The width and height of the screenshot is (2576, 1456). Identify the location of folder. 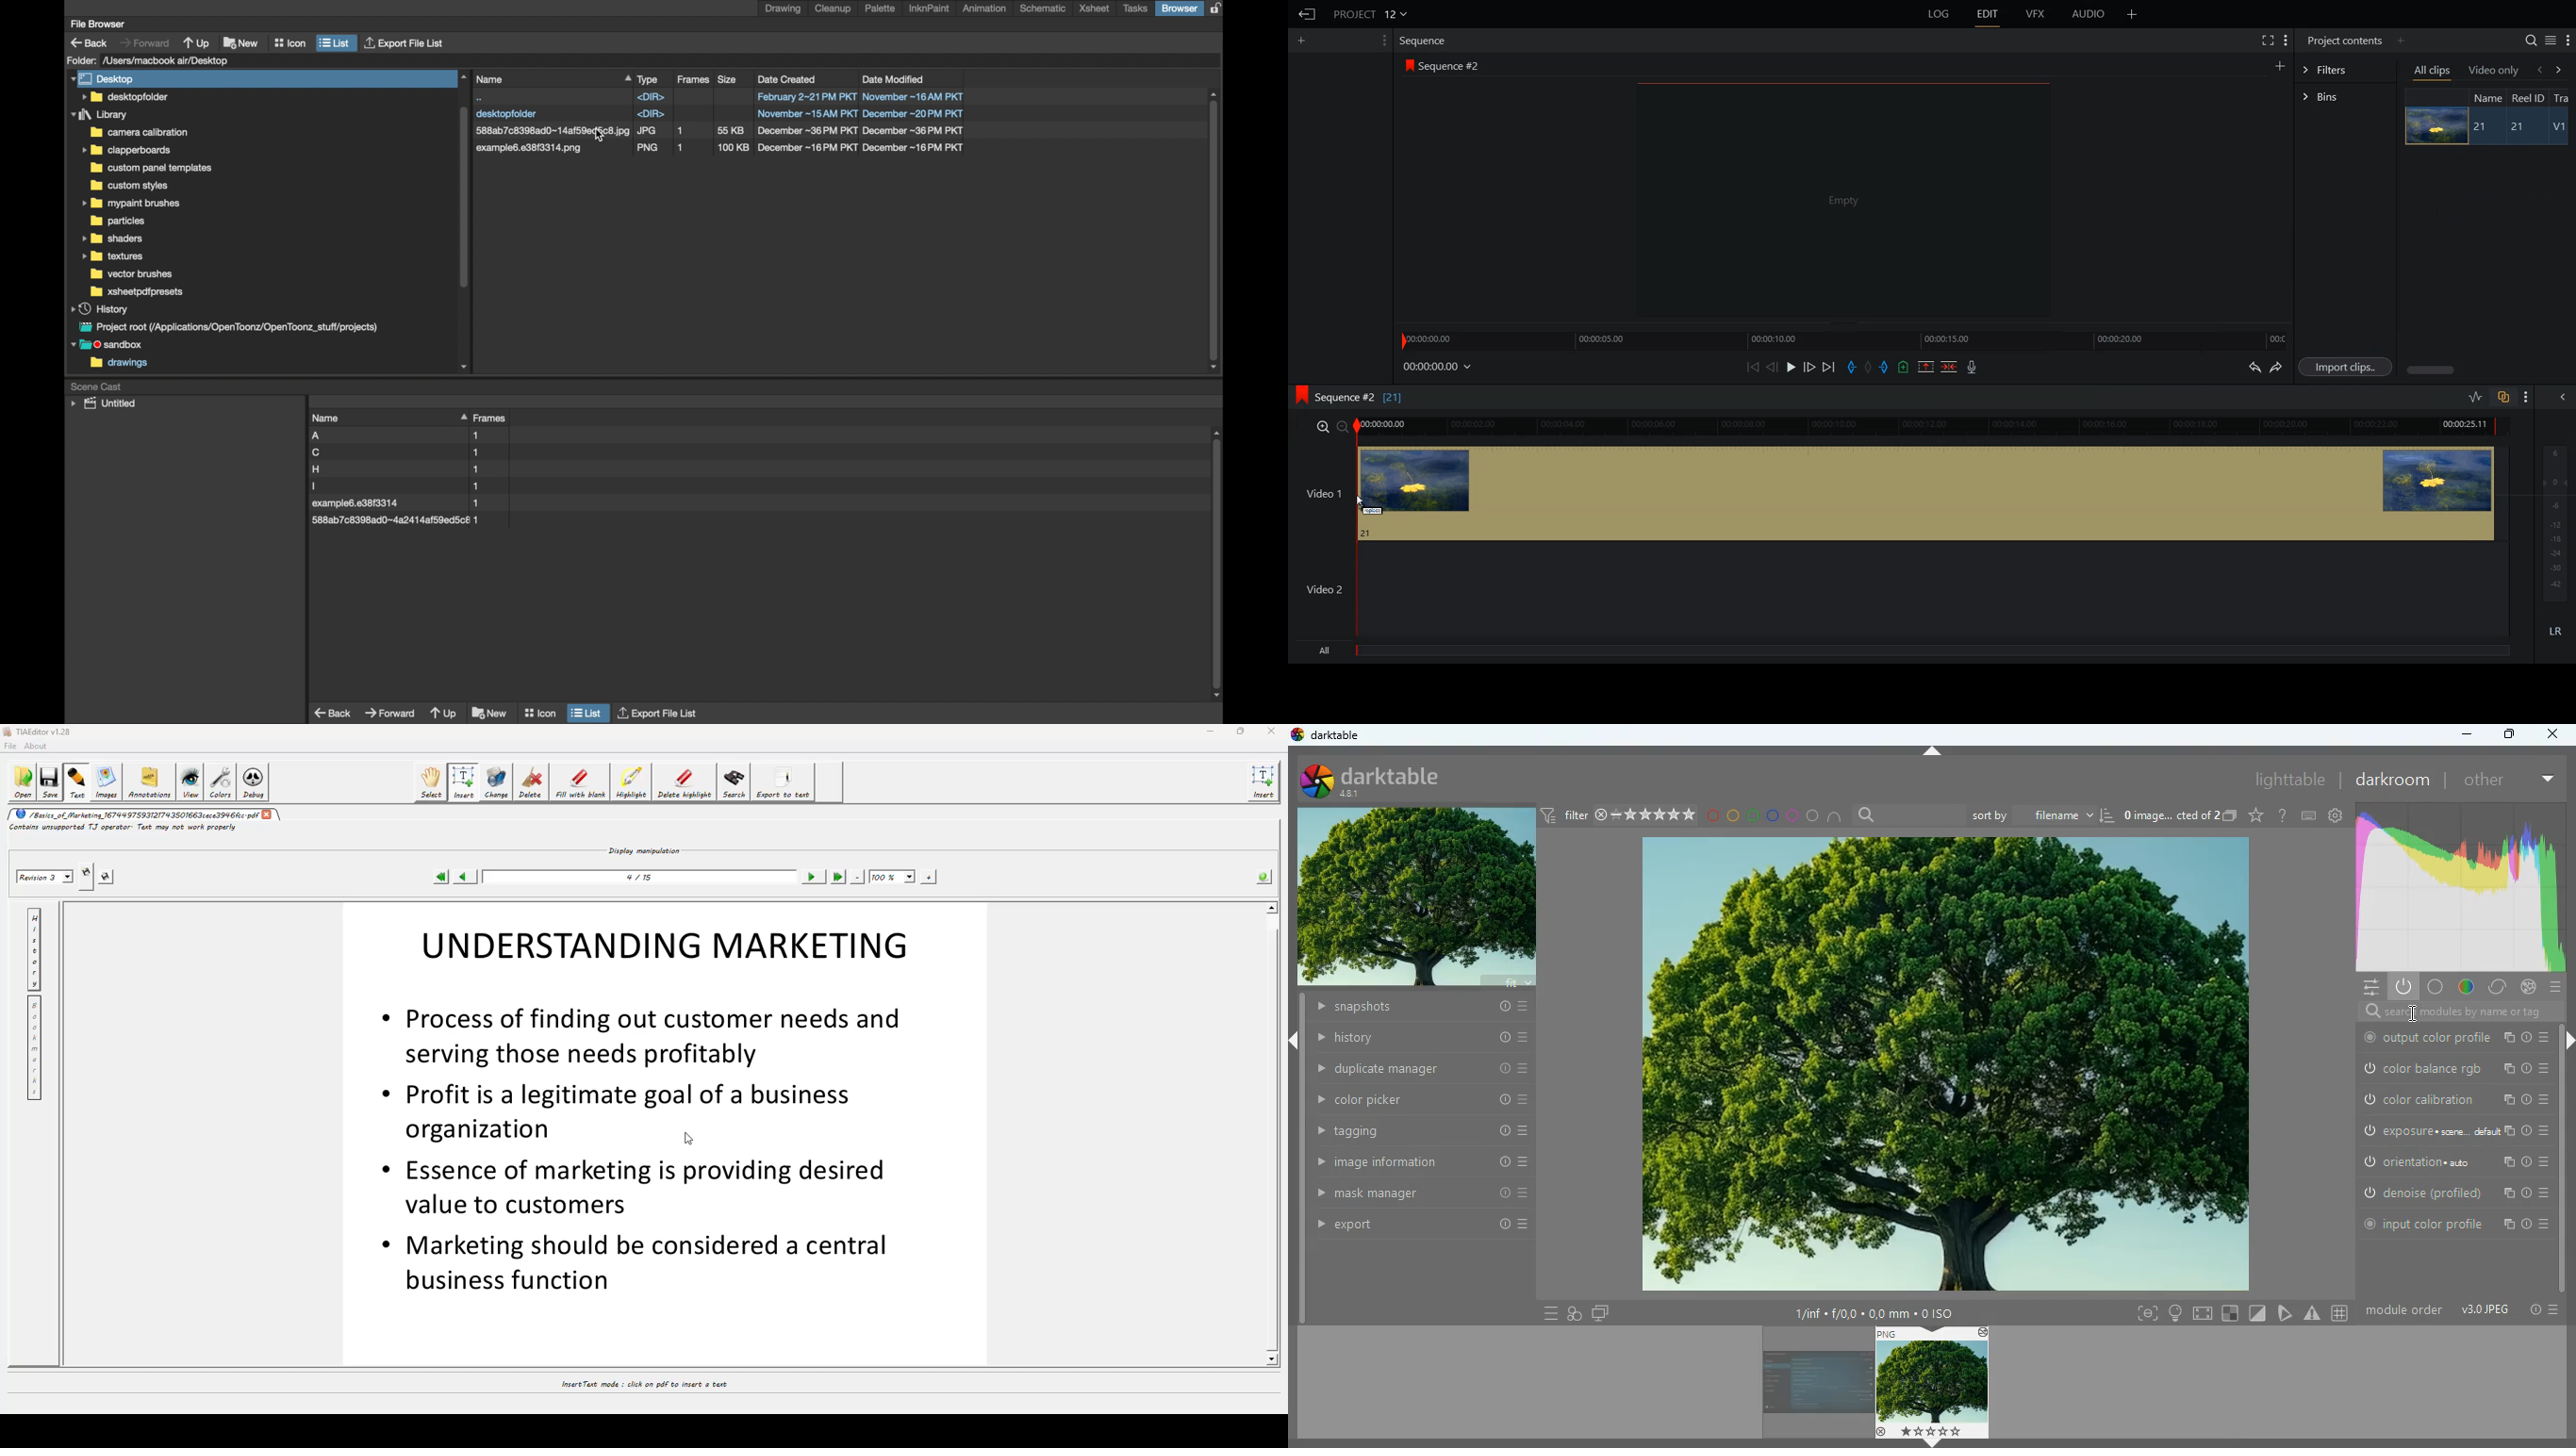
(113, 257).